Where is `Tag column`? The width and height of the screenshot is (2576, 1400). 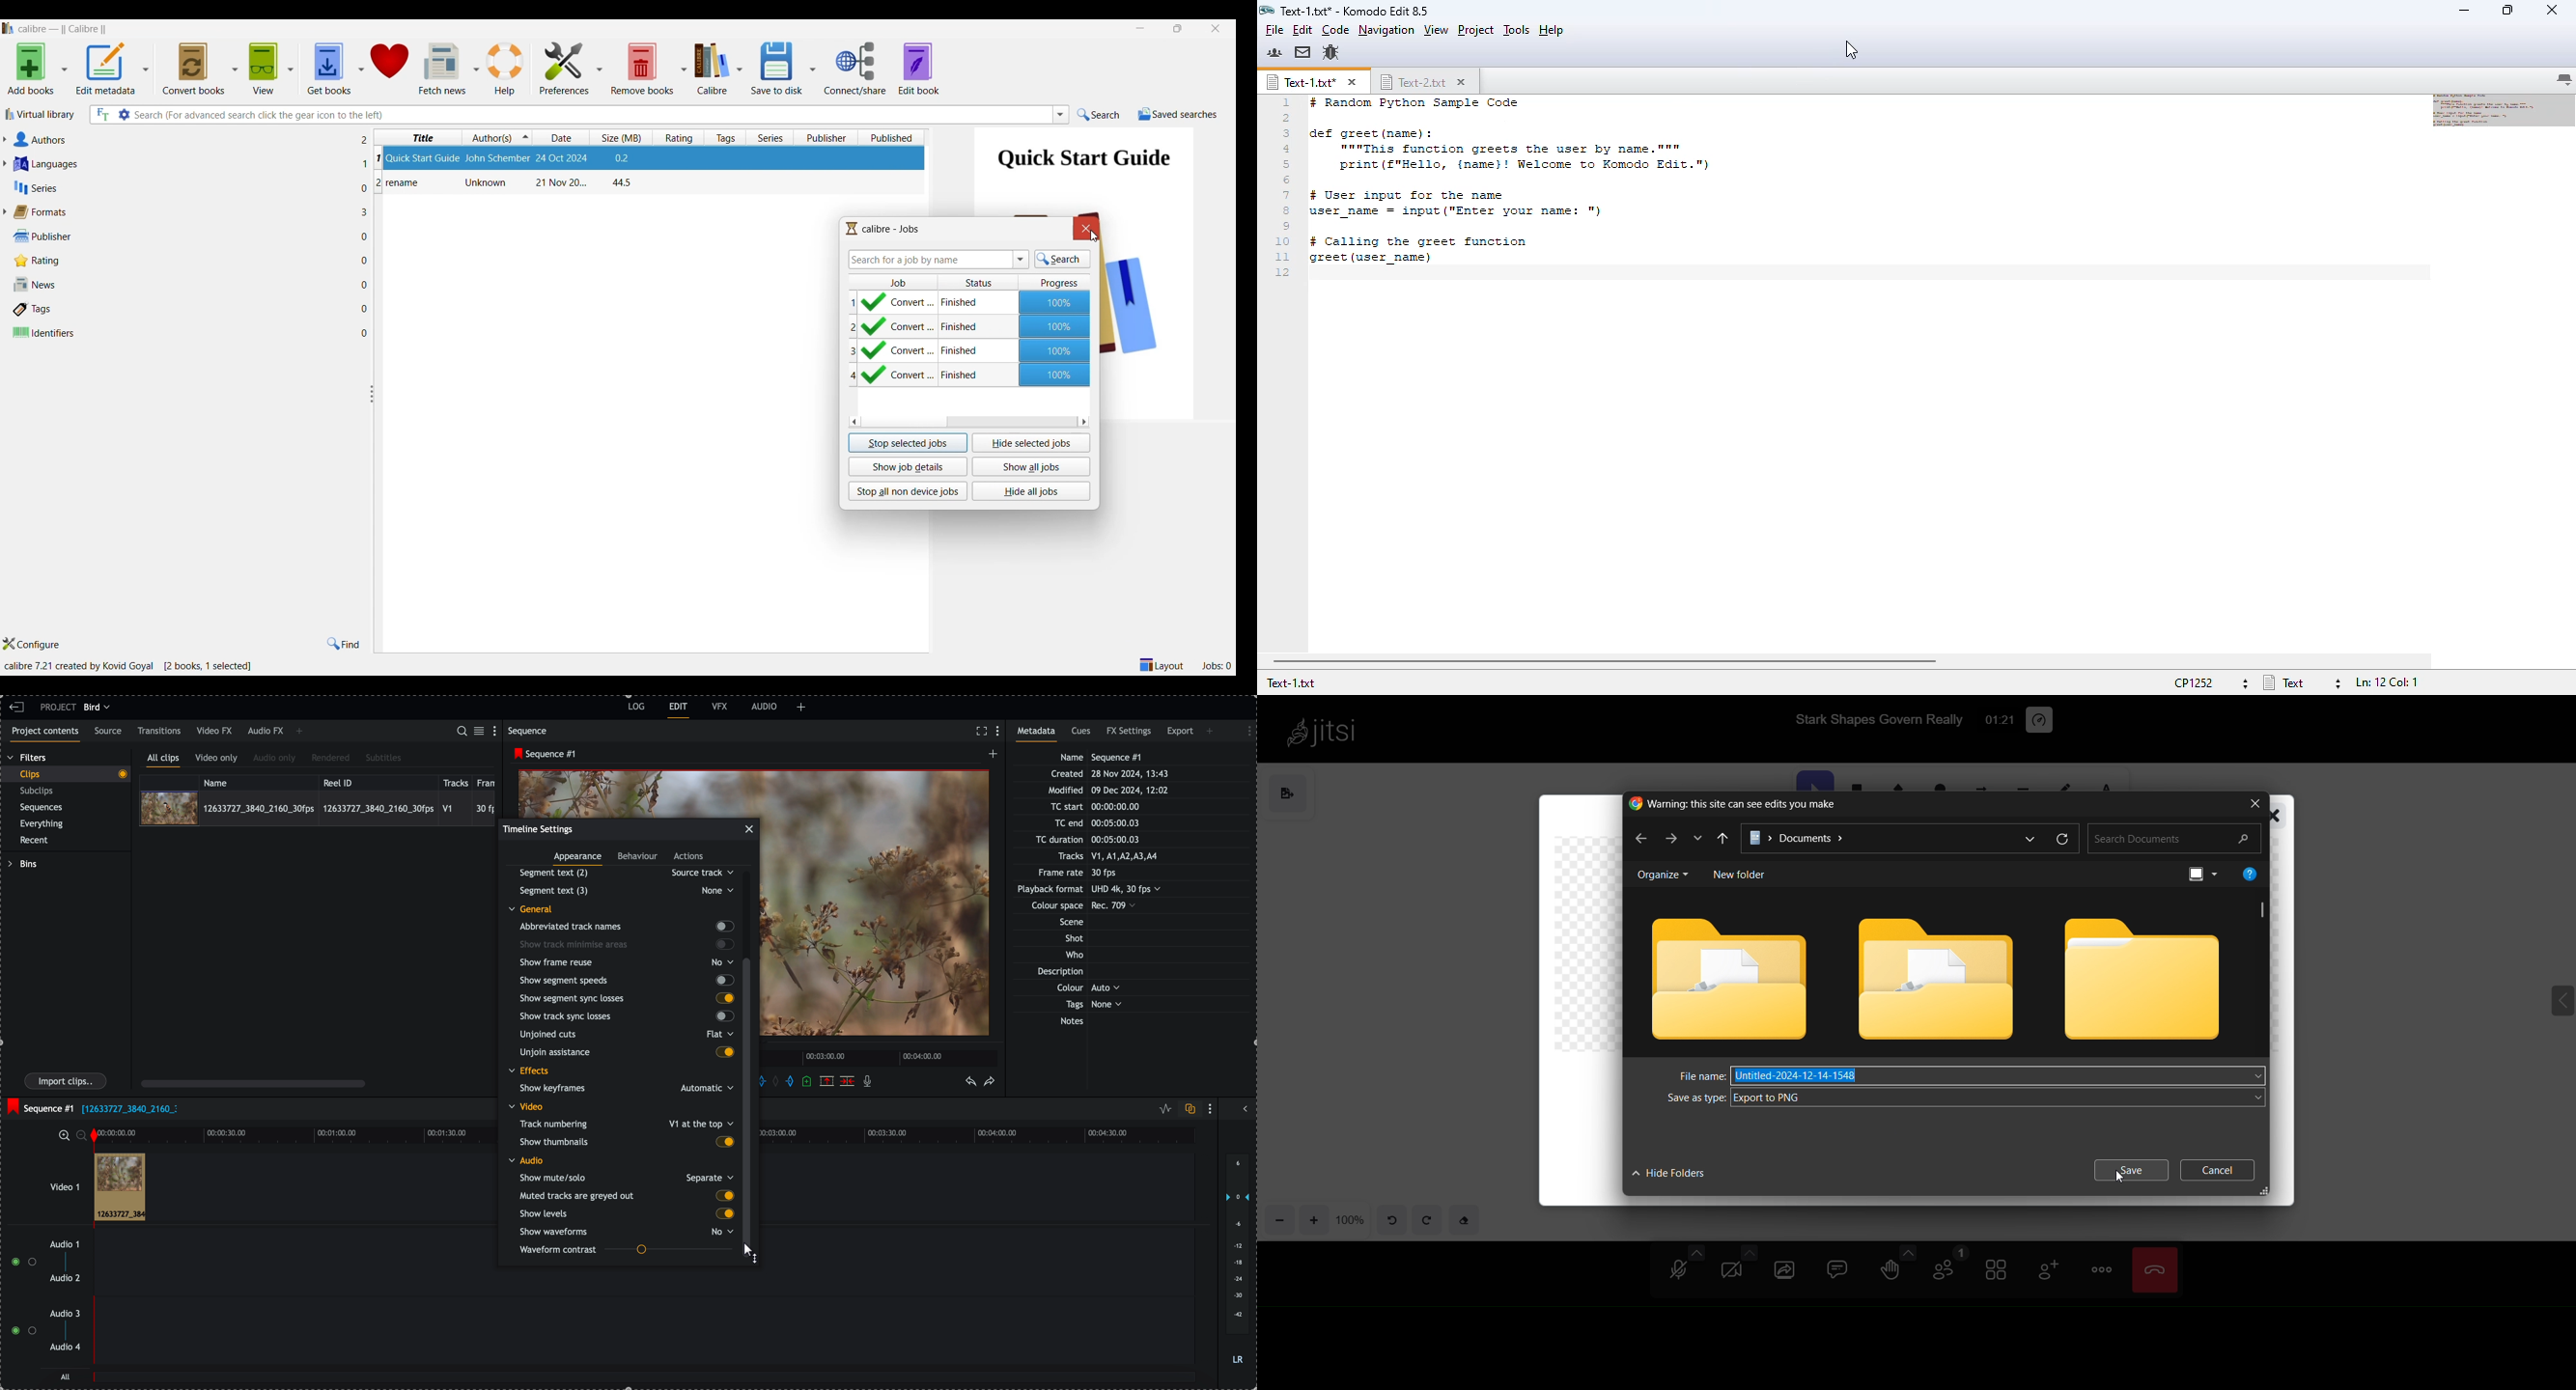
Tag column is located at coordinates (723, 138).